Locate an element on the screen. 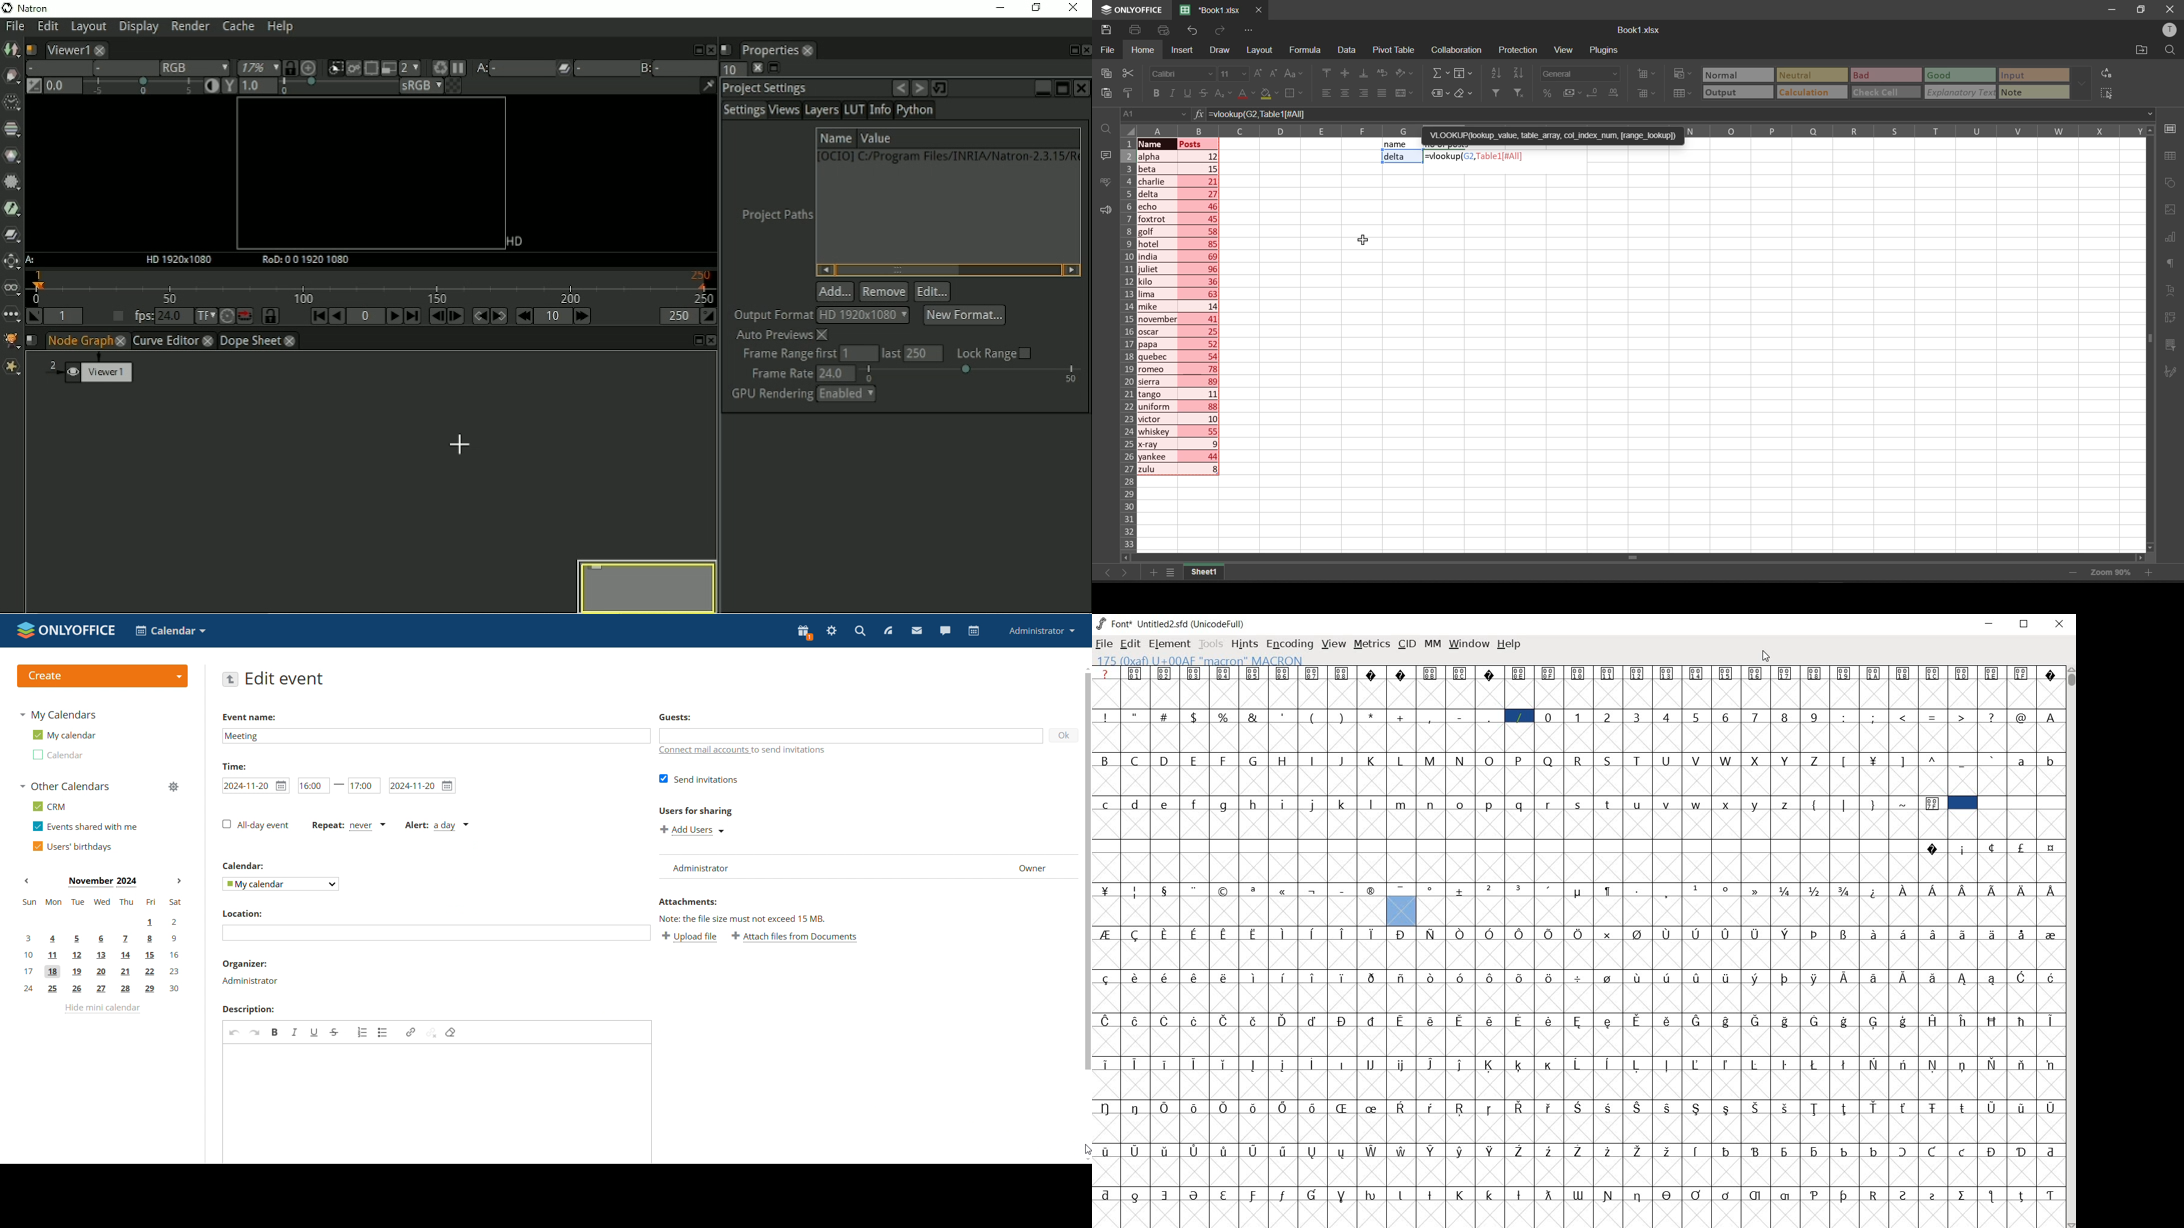  Symbol is located at coordinates (1638, 890).